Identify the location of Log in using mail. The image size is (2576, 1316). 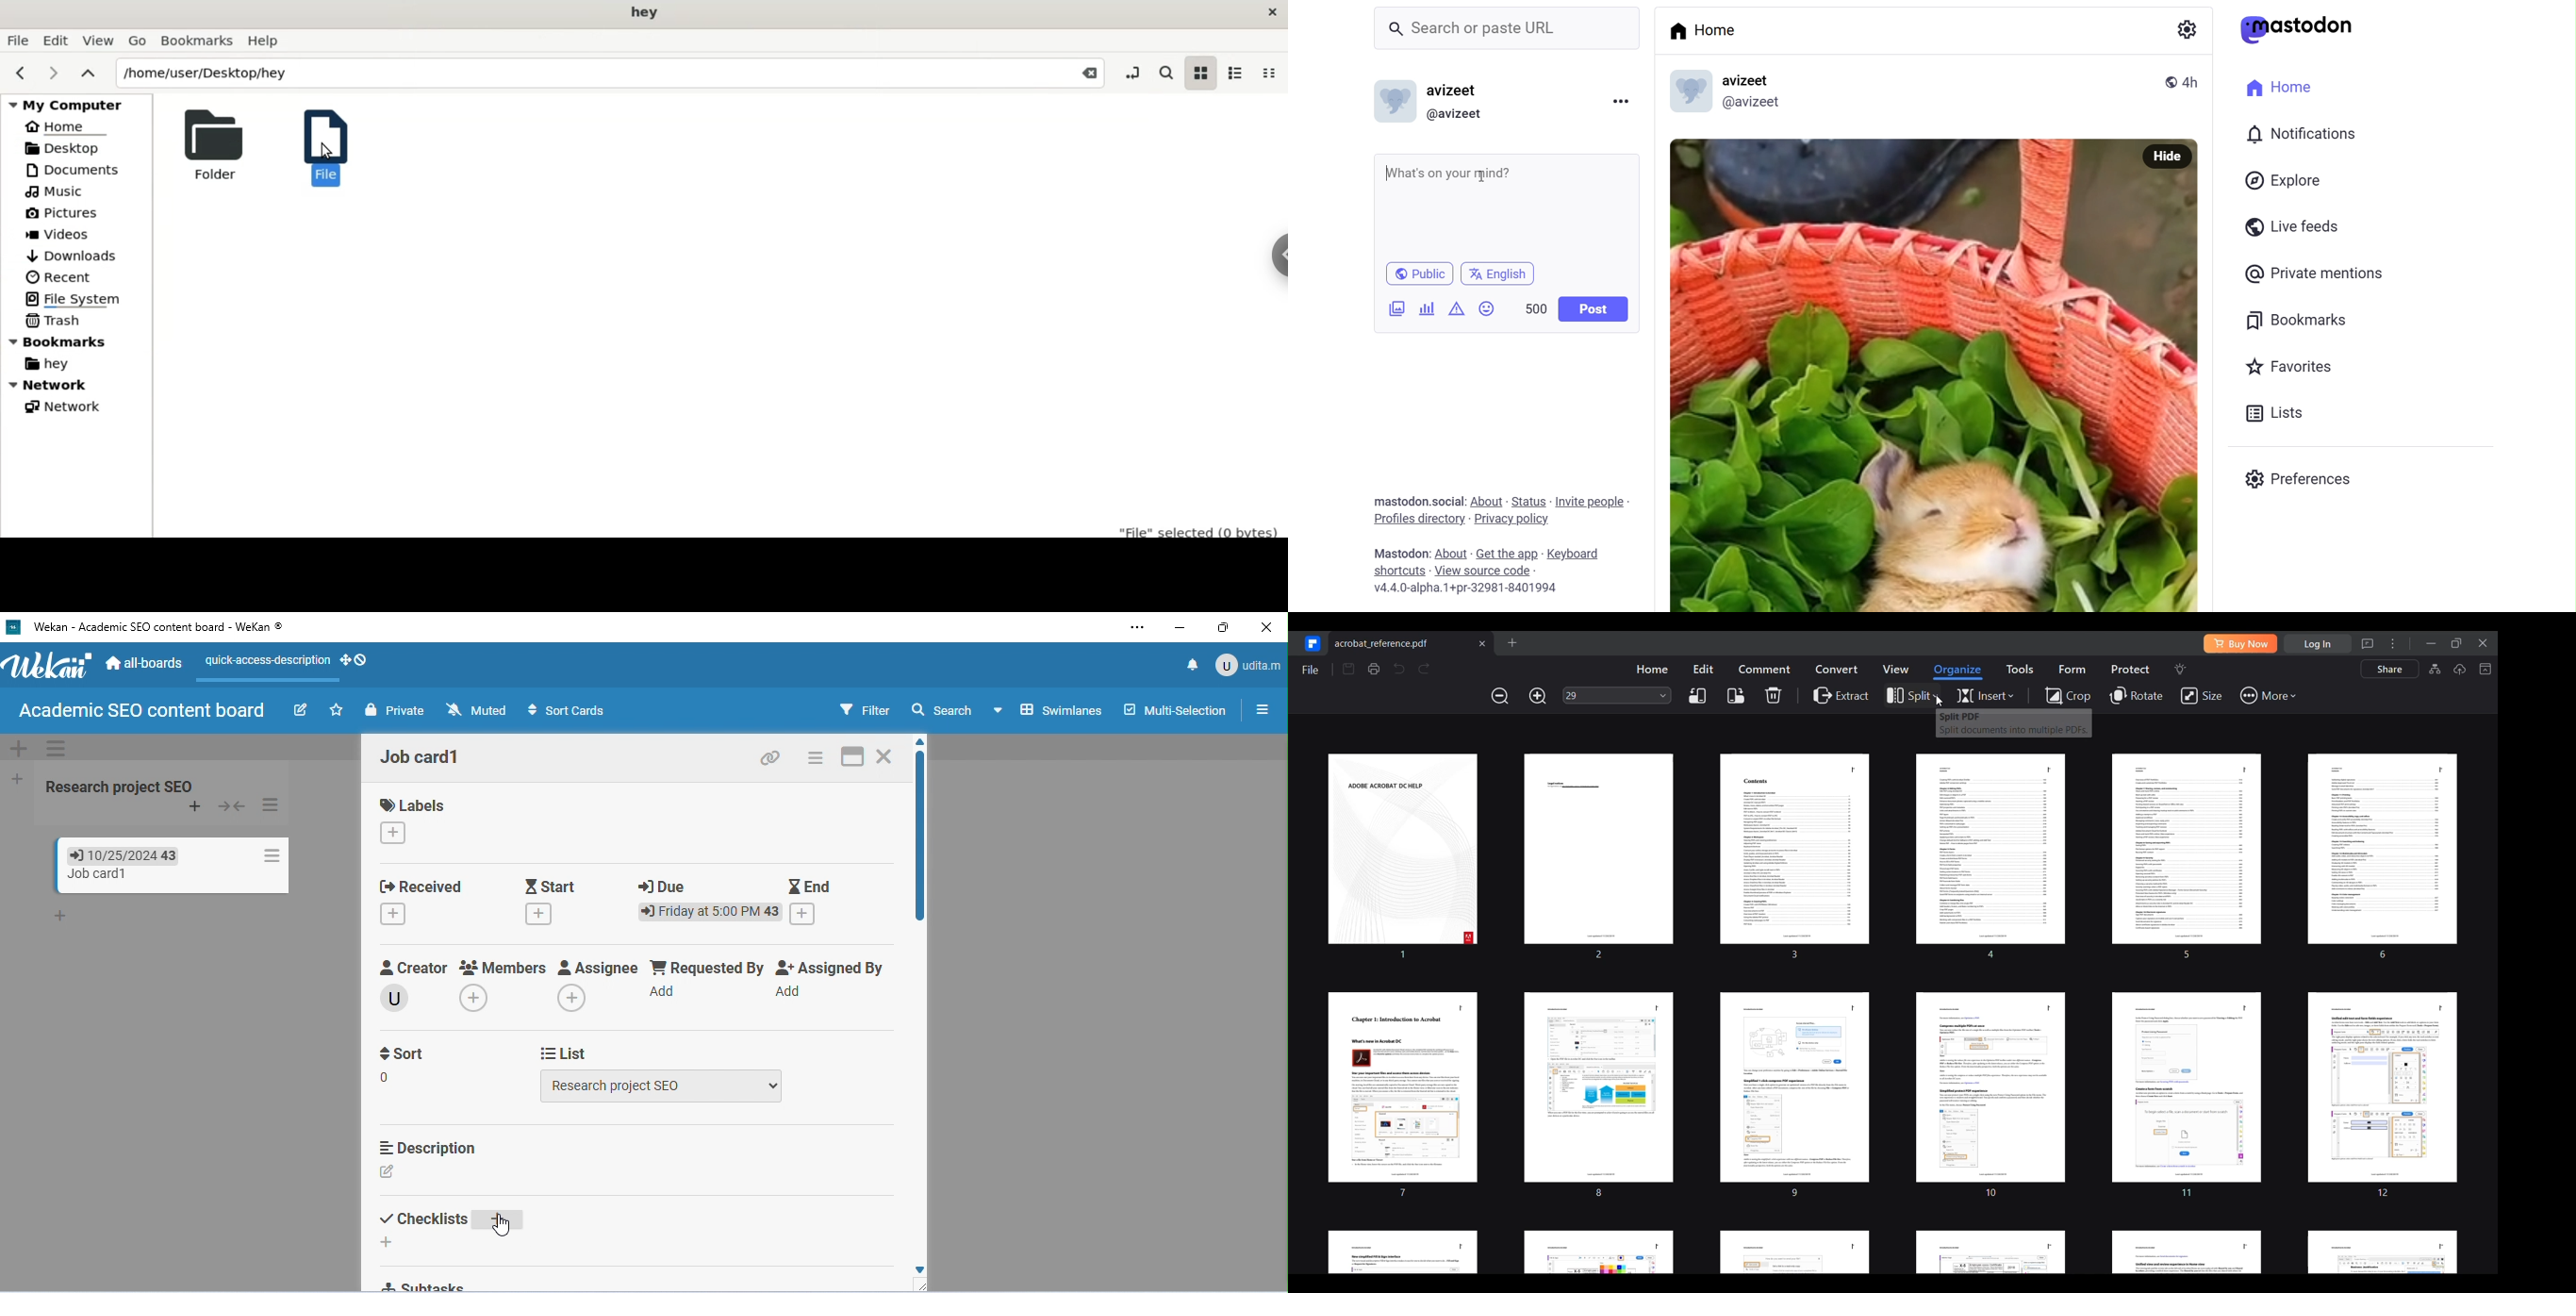
(2318, 644).